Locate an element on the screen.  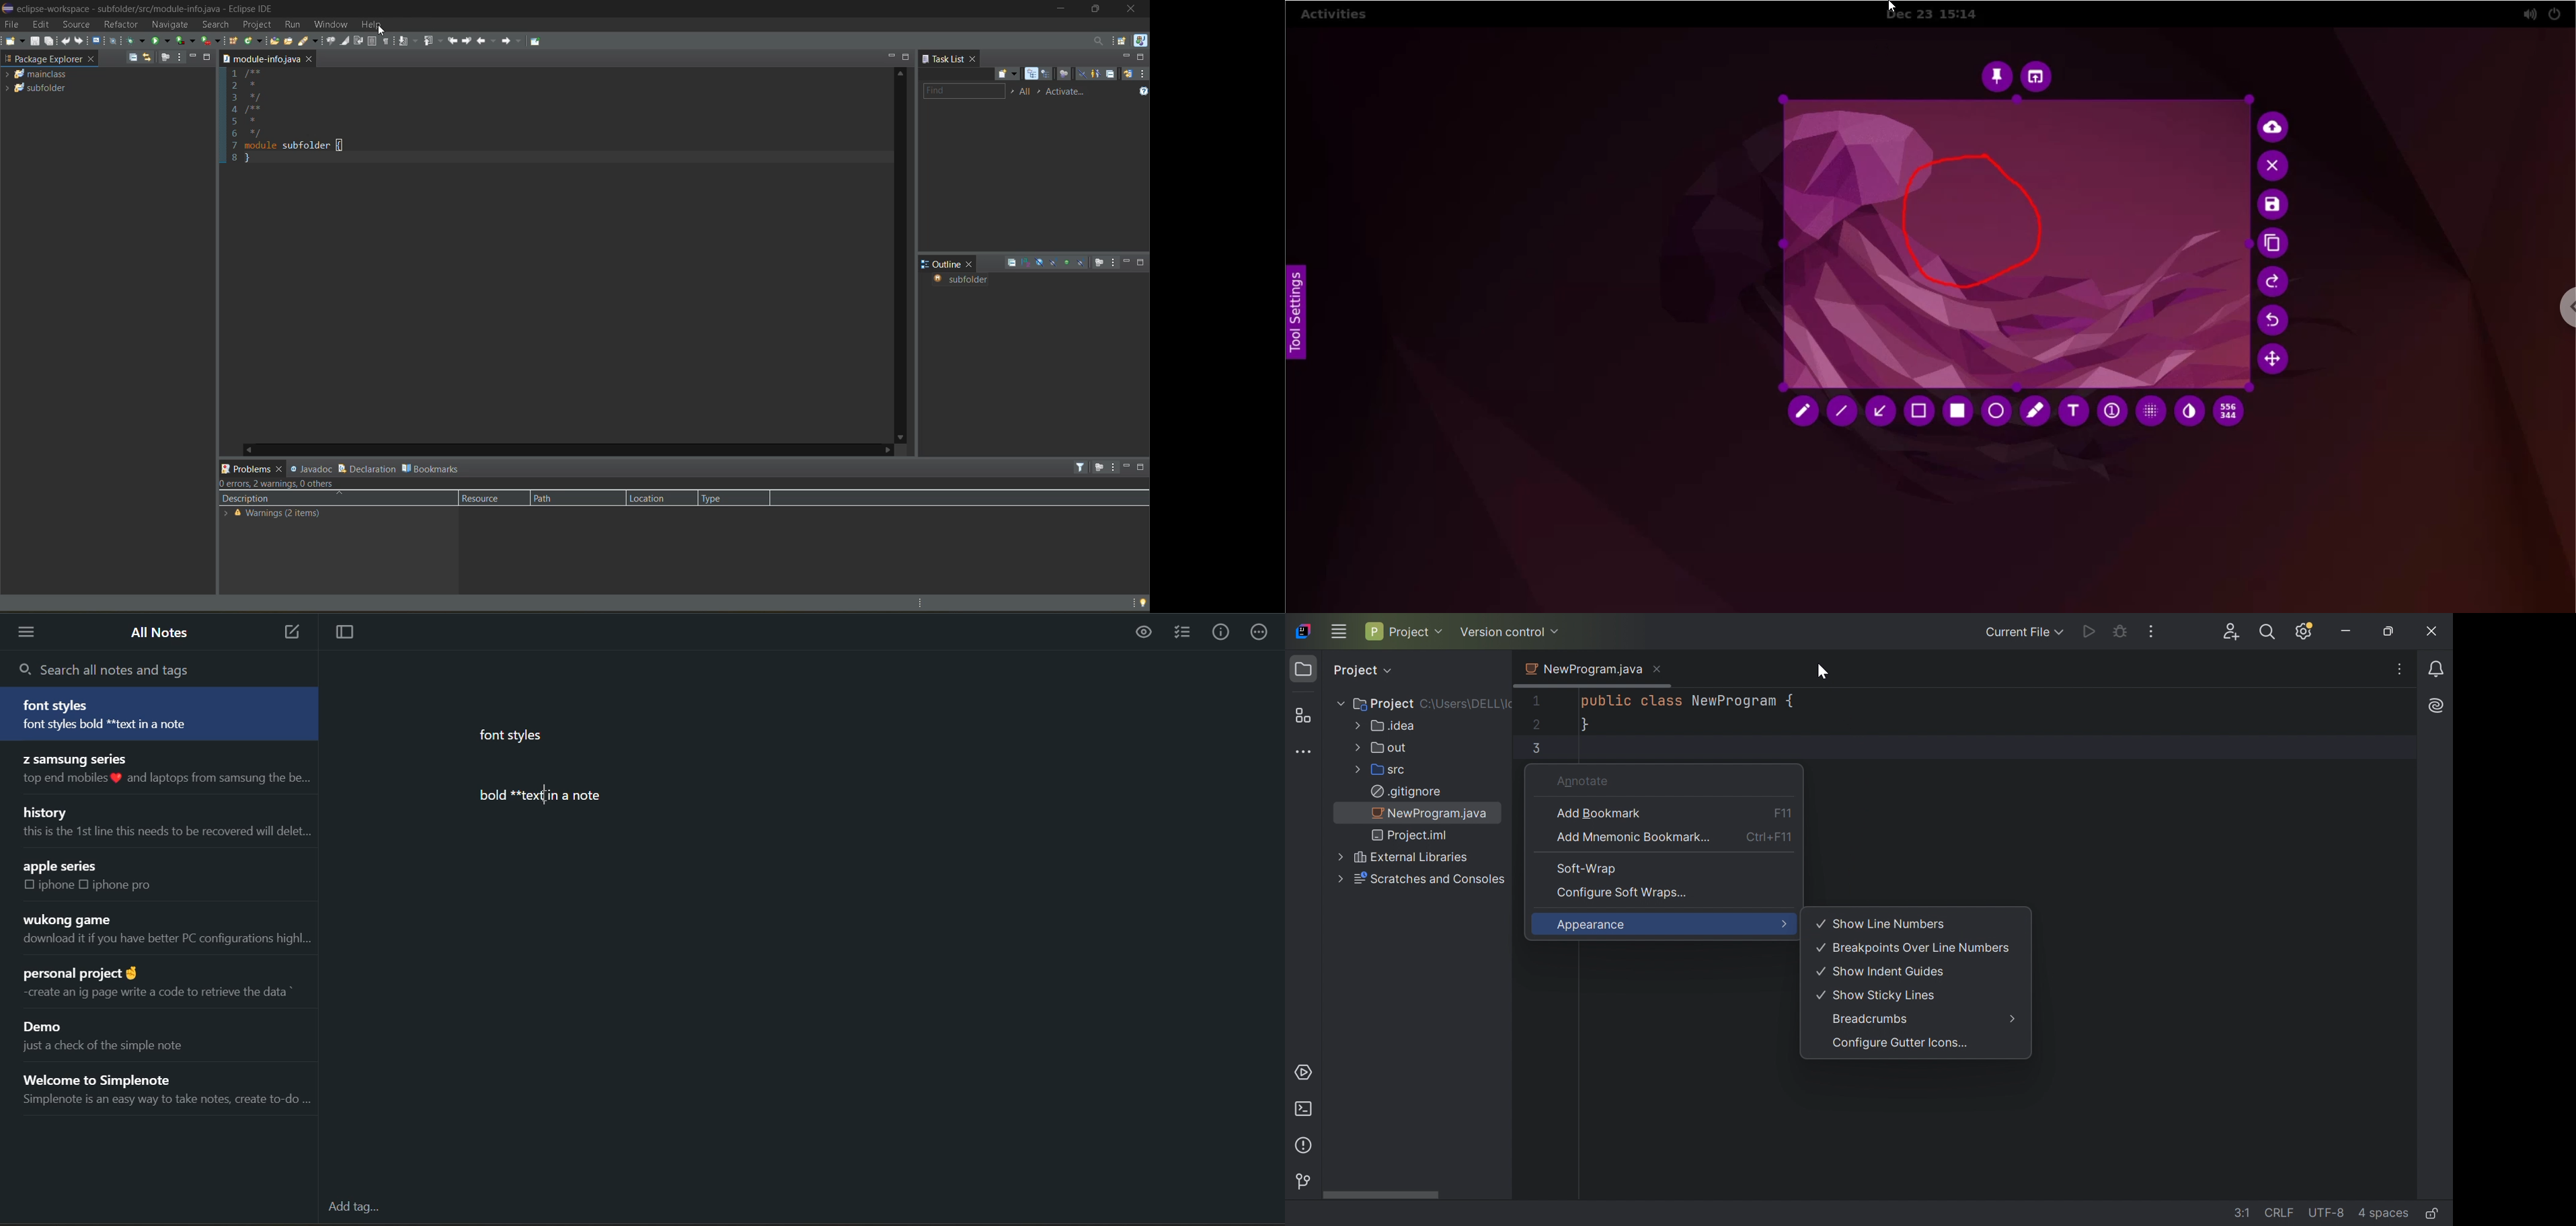
text cursor is located at coordinates (546, 793).